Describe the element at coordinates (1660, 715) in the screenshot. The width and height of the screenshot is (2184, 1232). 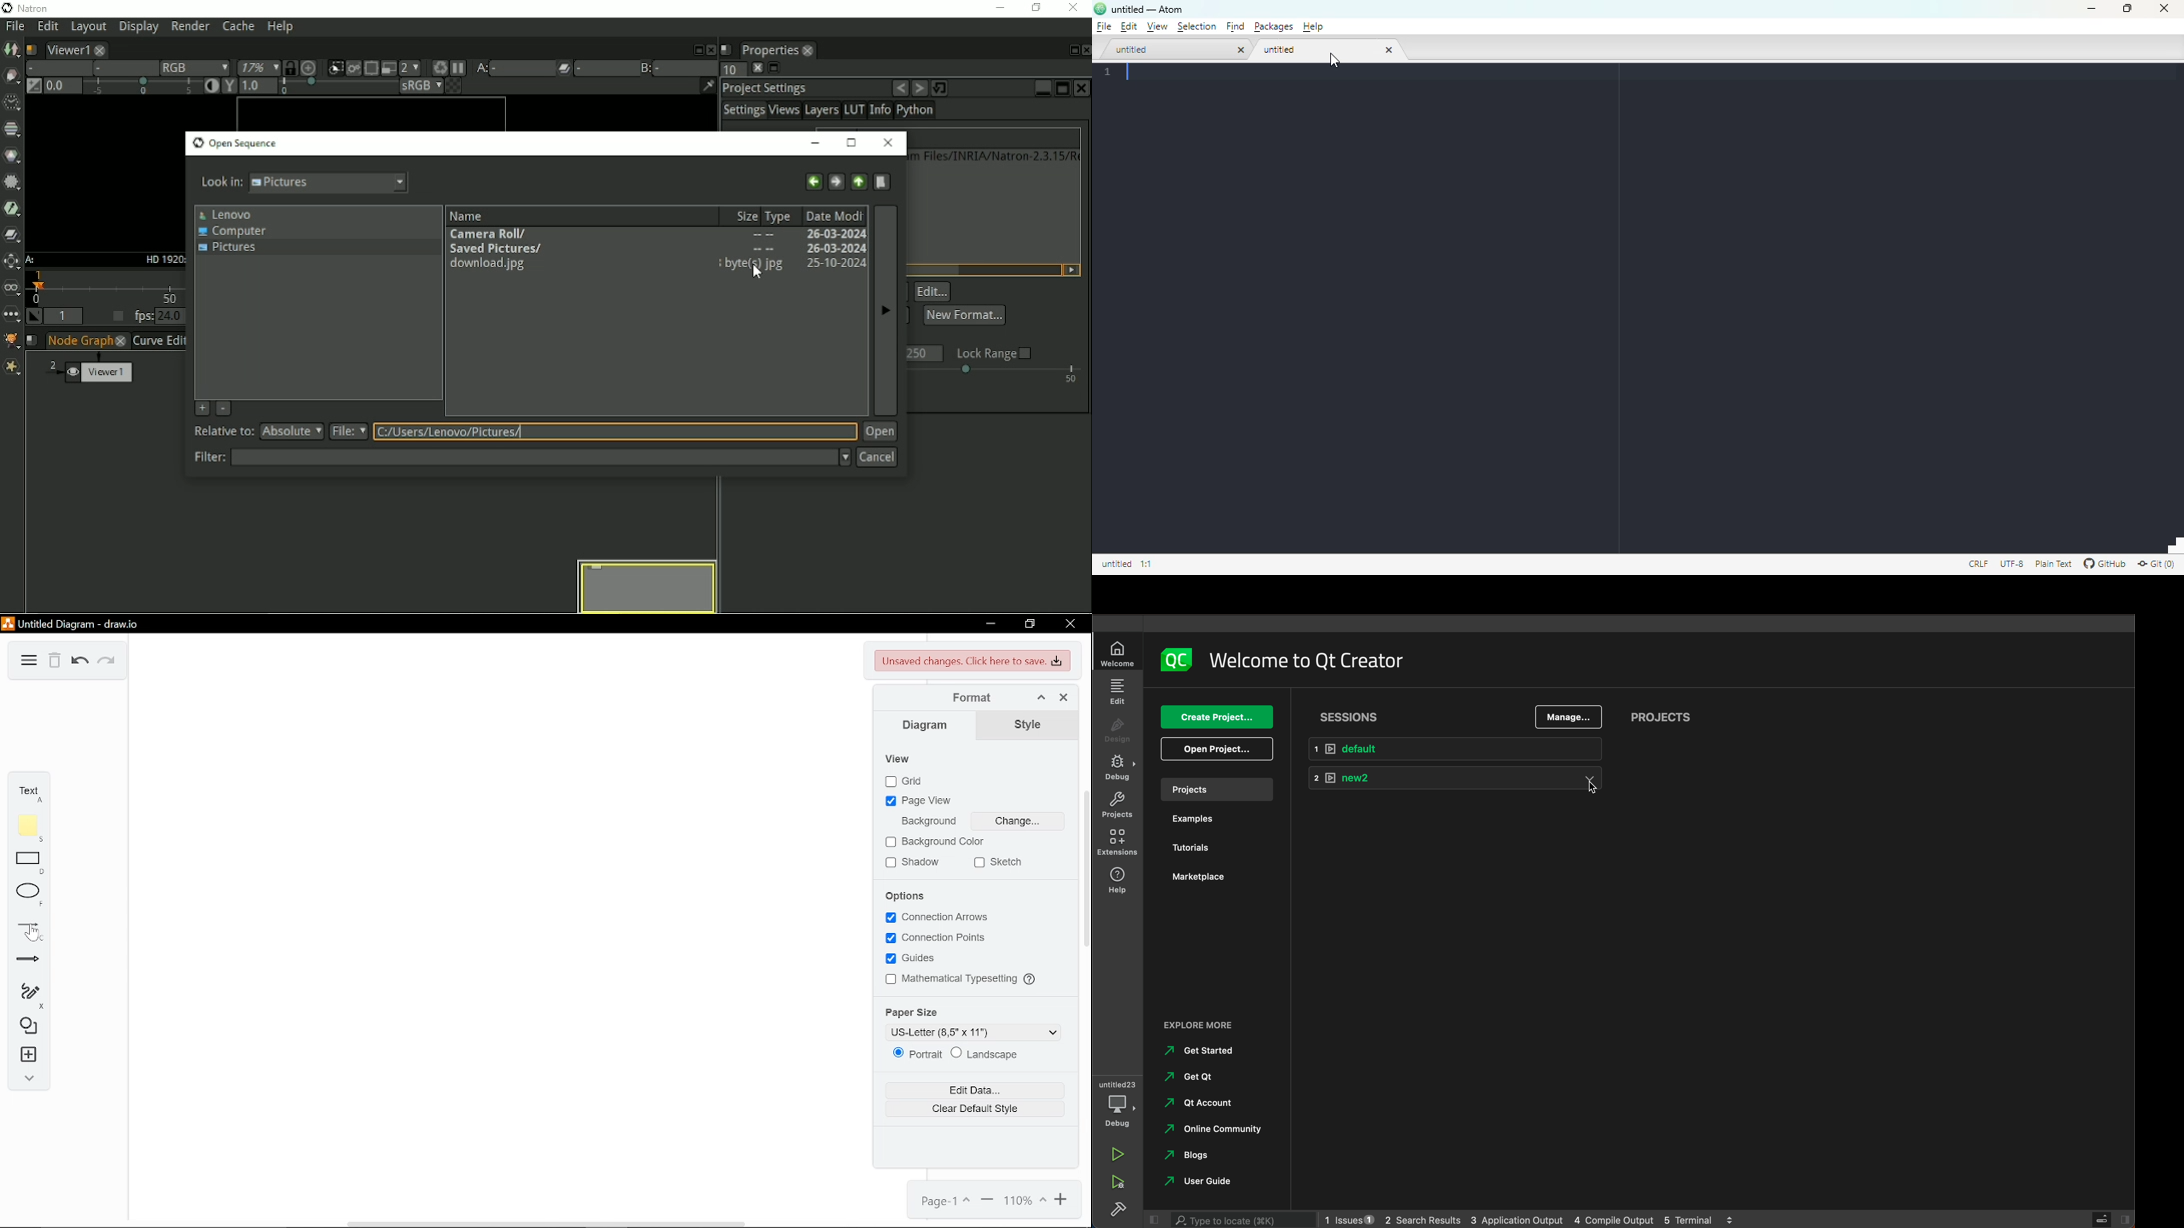
I see `projects` at that location.